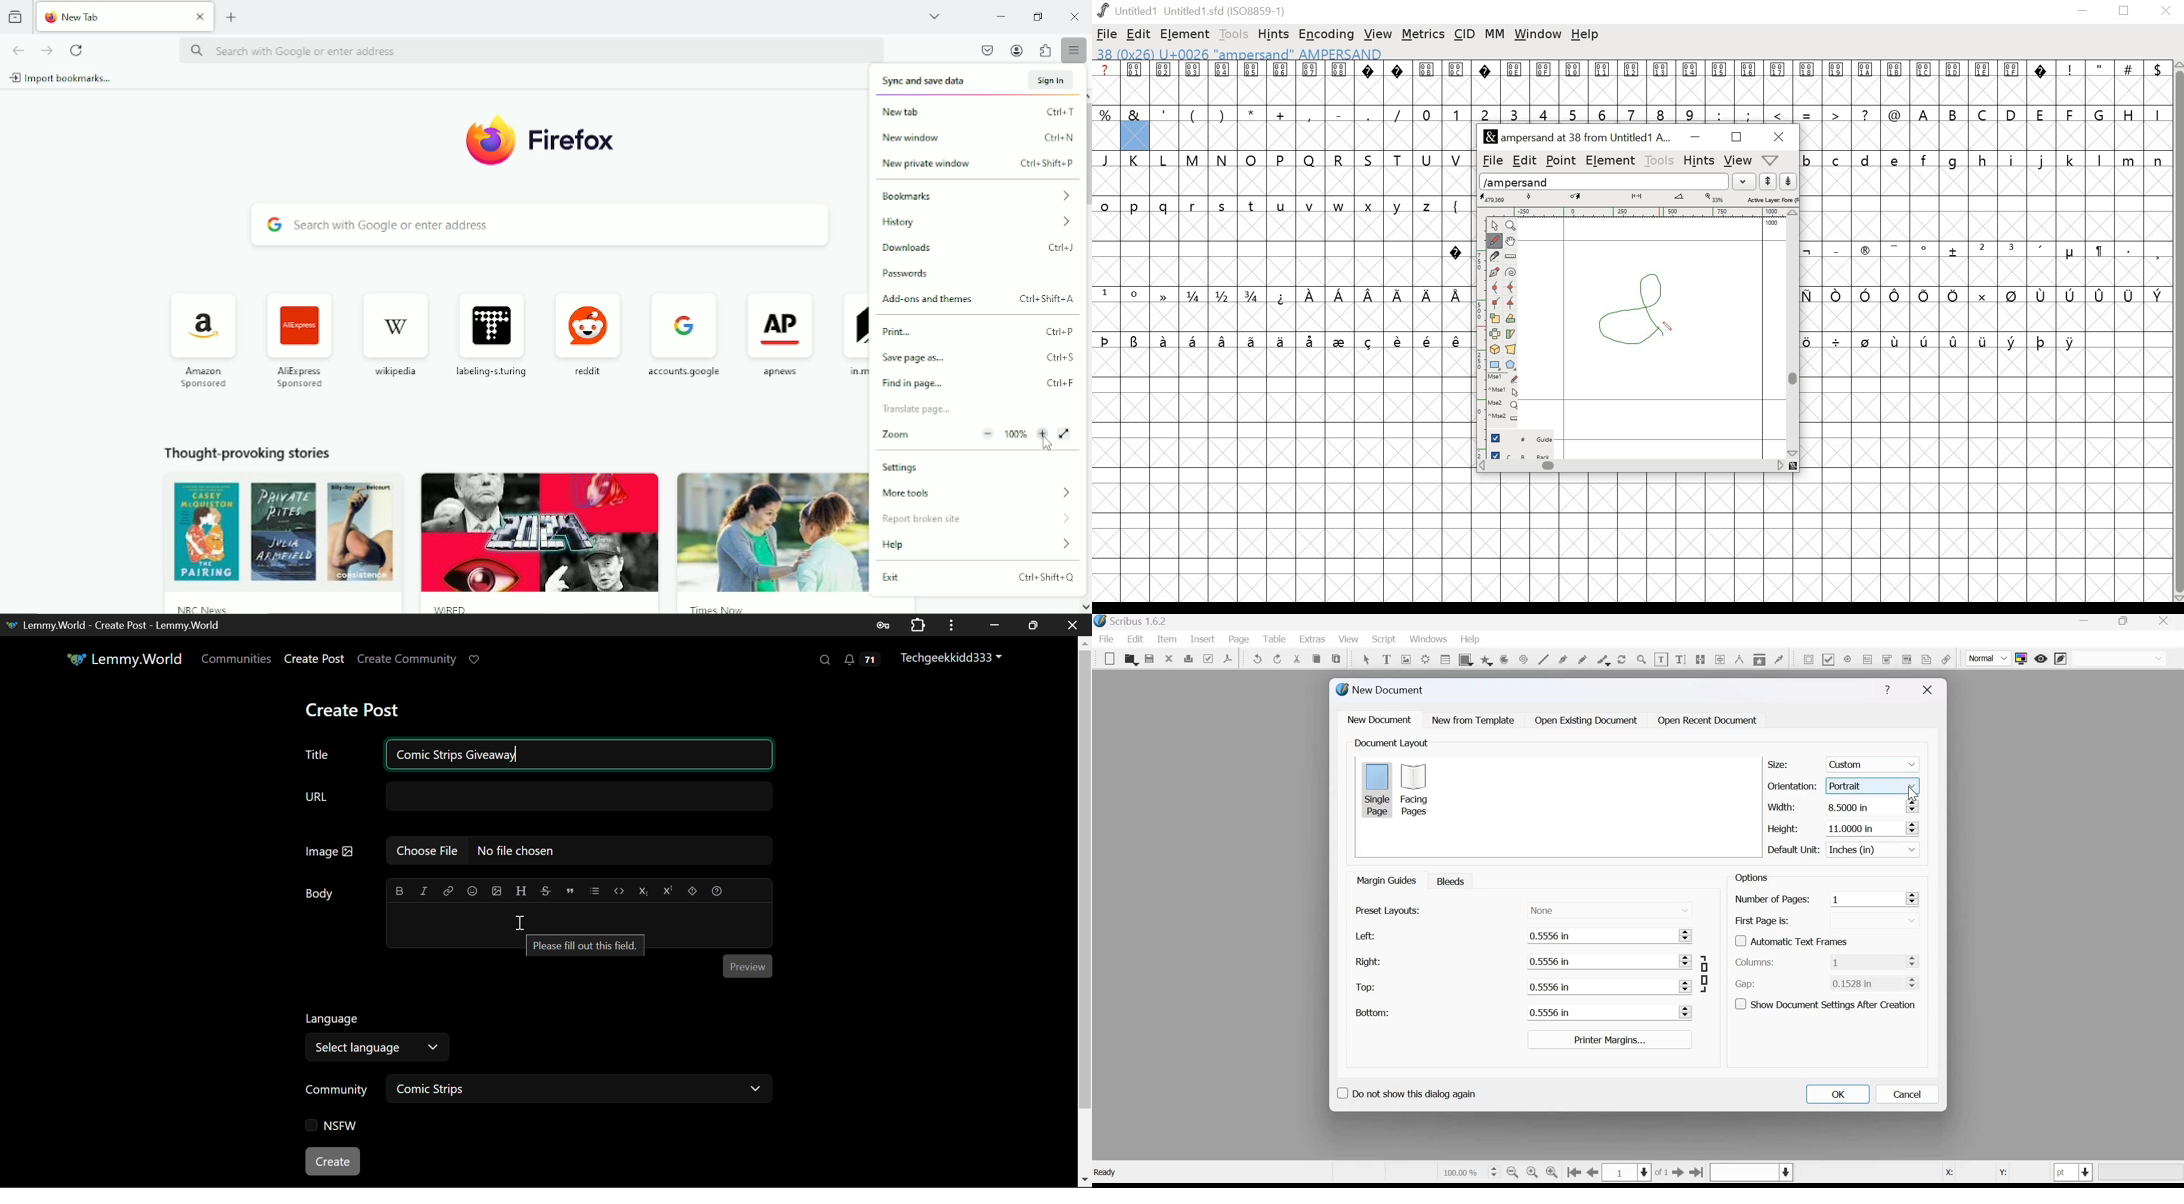  I want to click on F, so click(2071, 115).